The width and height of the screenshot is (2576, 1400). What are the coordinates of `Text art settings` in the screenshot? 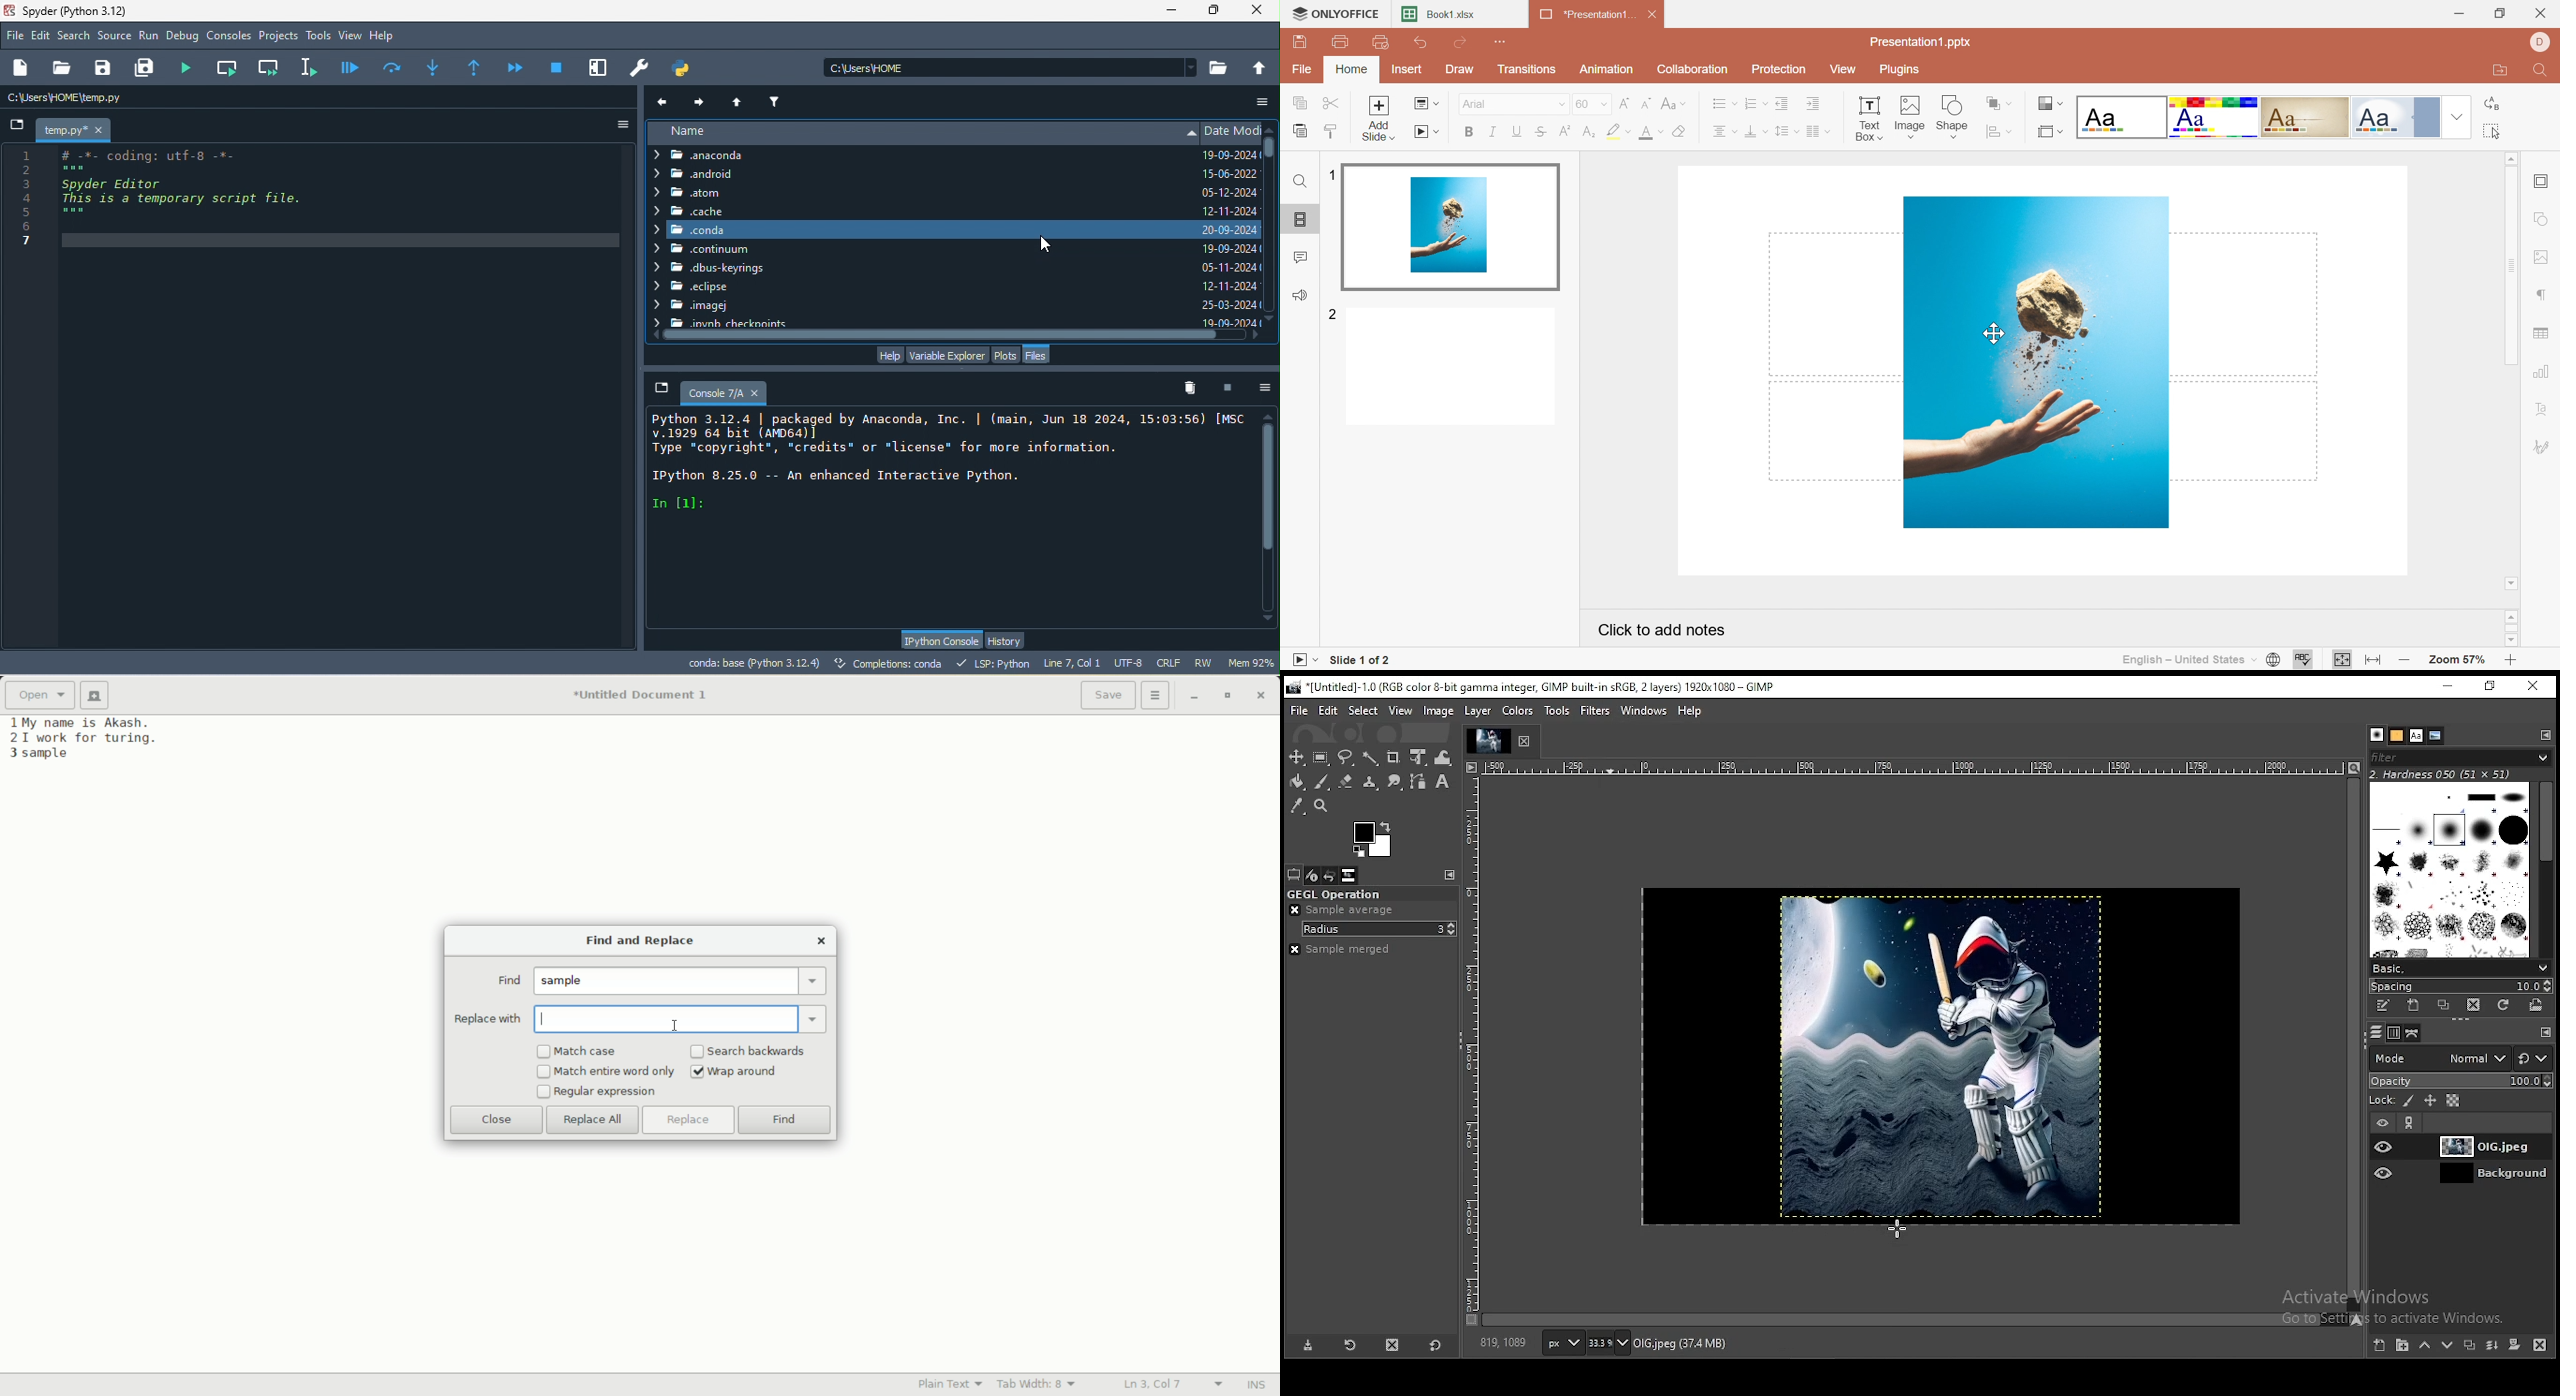 It's located at (2544, 409).